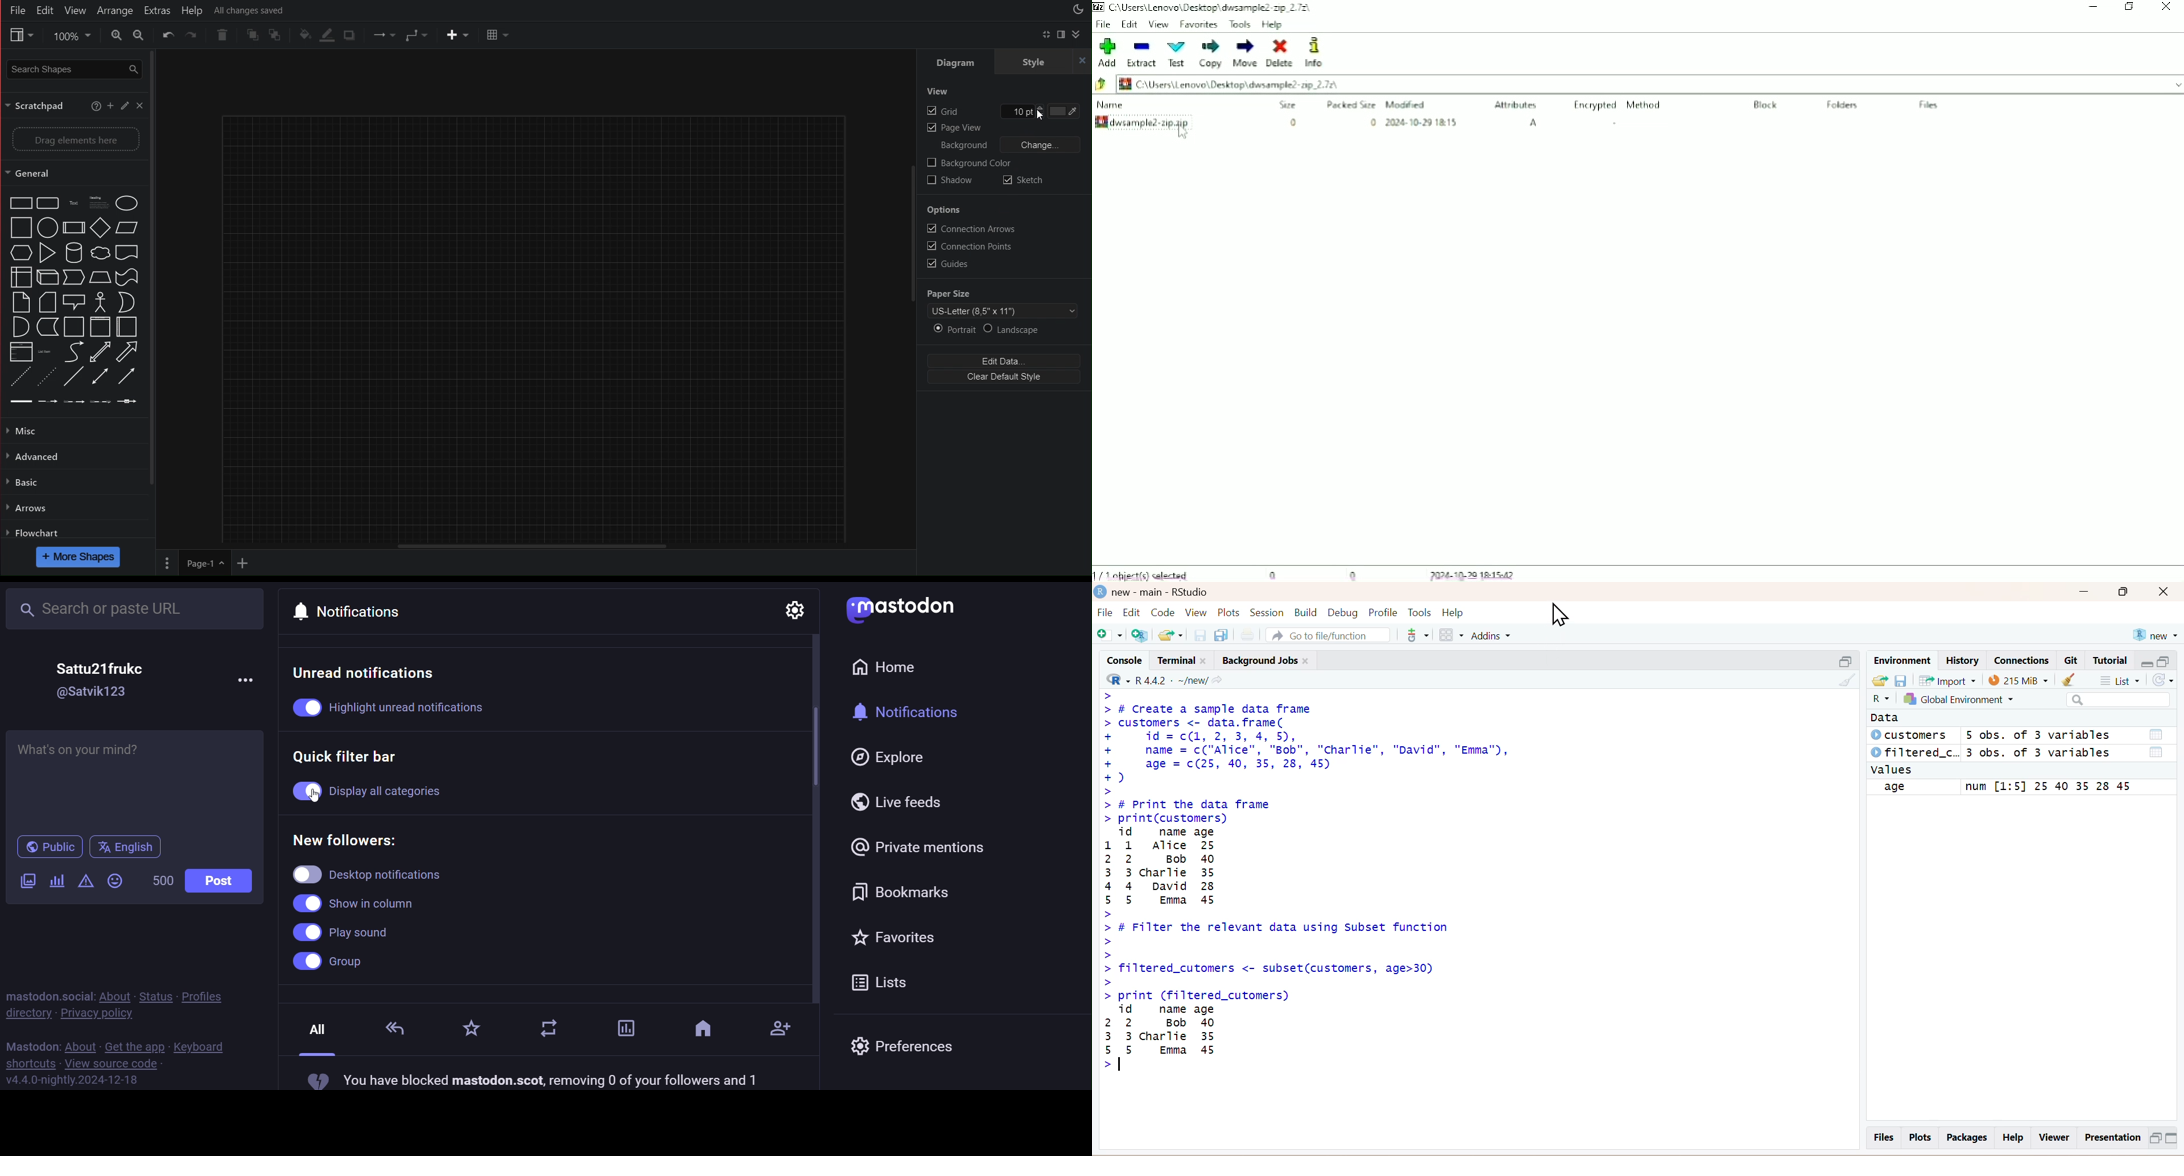 The image size is (2184, 1176). What do you see at coordinates (1178, 679) in the screenshot?
I see `- R442 - ~/new/` at bounding box center [1178, 679].